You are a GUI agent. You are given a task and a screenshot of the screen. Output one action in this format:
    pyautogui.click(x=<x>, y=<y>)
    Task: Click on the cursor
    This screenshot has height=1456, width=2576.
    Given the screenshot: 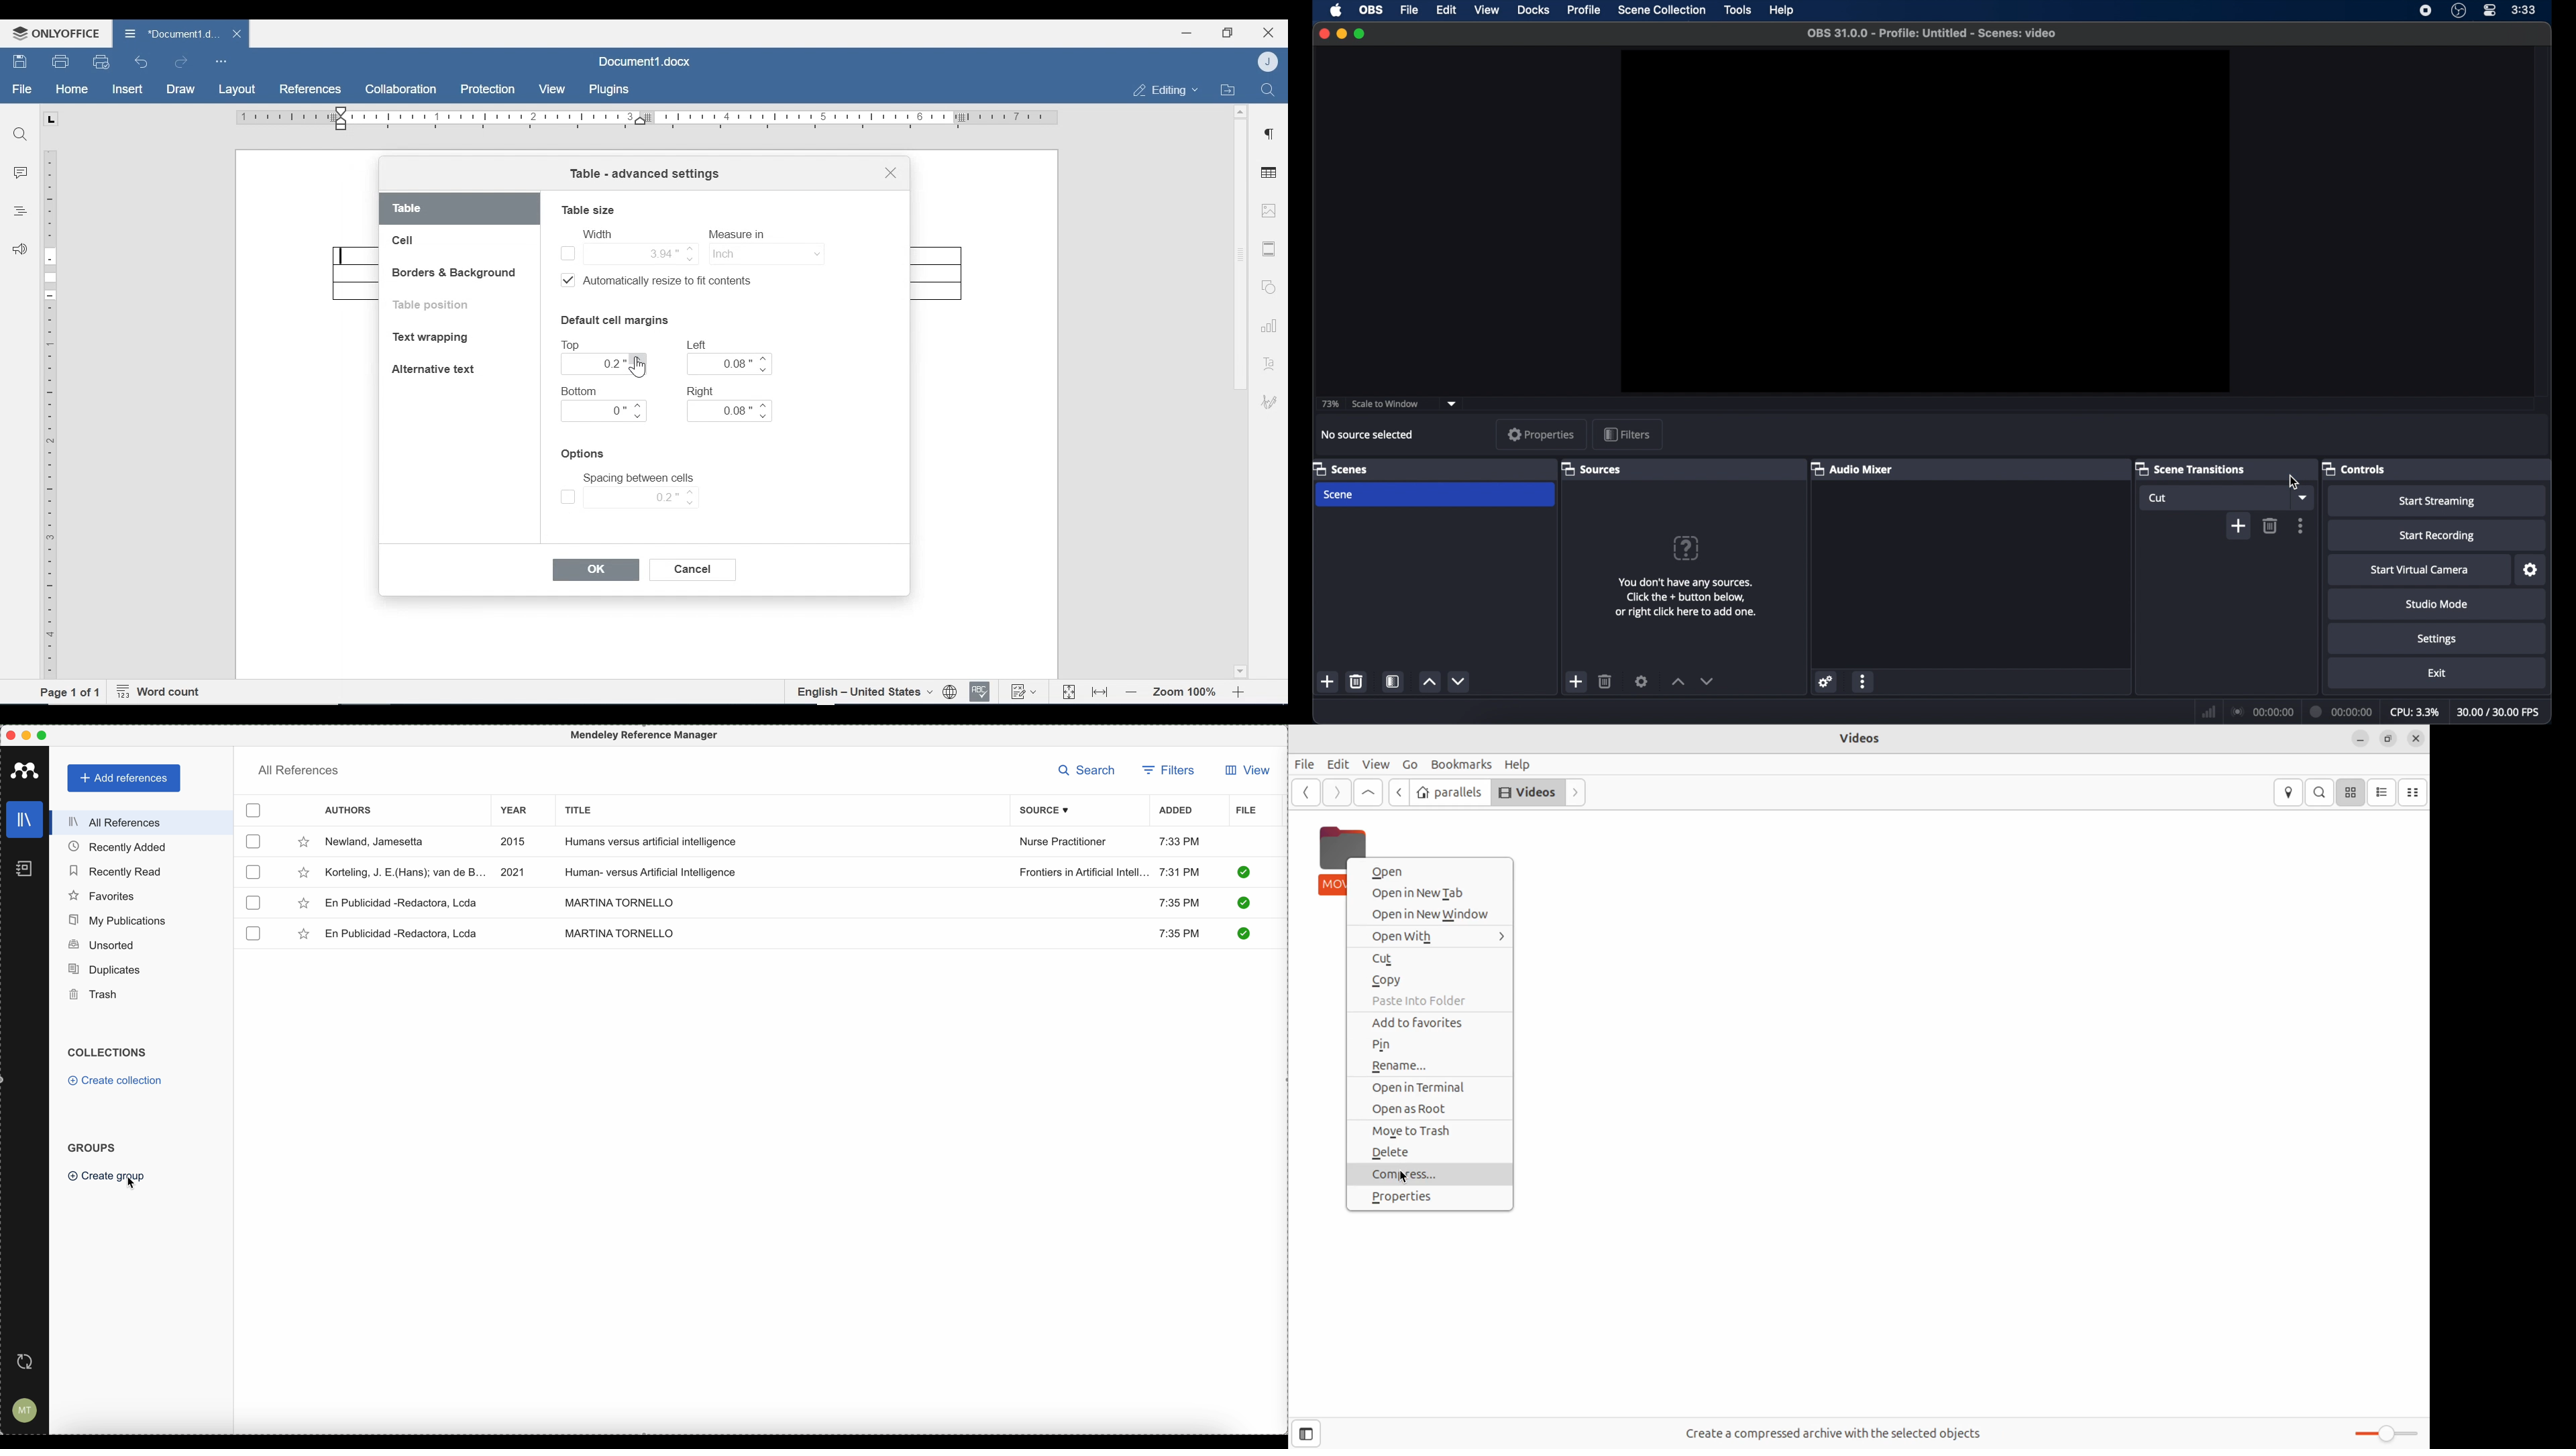 What is the action you would take?
    pyautogui.click(x=639, y=370)
    